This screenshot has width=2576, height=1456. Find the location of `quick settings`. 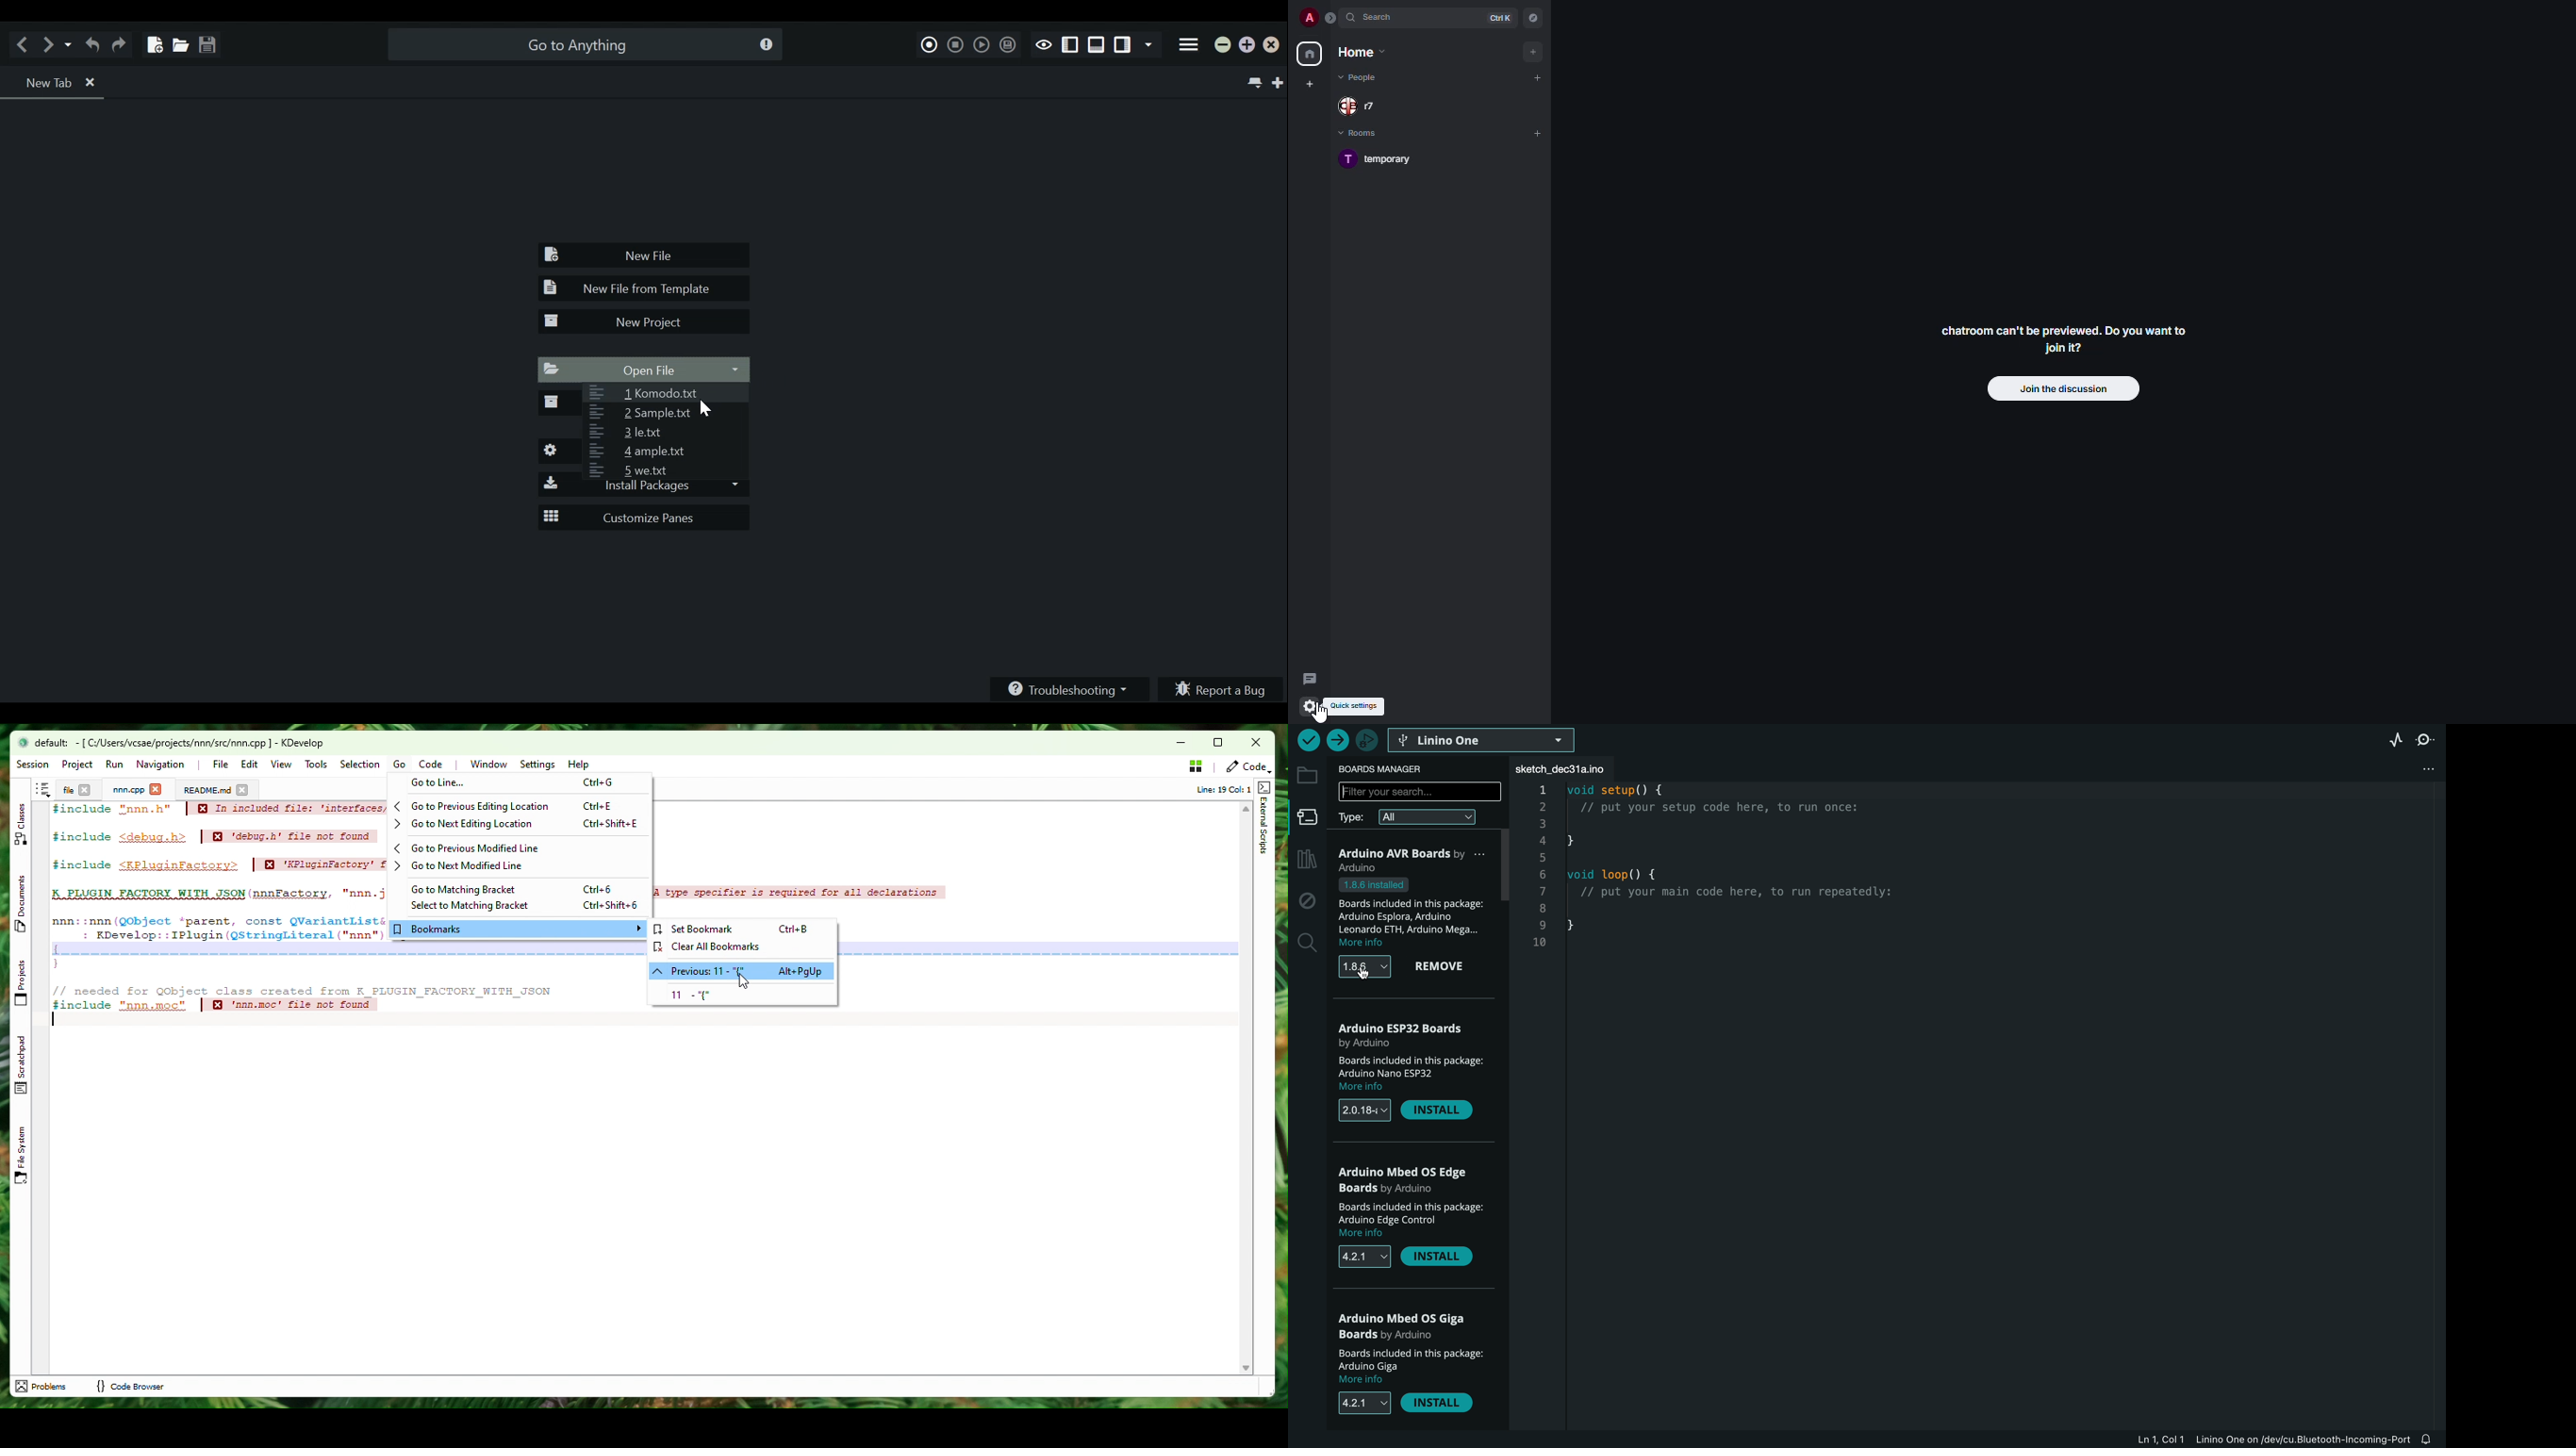

quick settings is located at coordinates (1358, 707).